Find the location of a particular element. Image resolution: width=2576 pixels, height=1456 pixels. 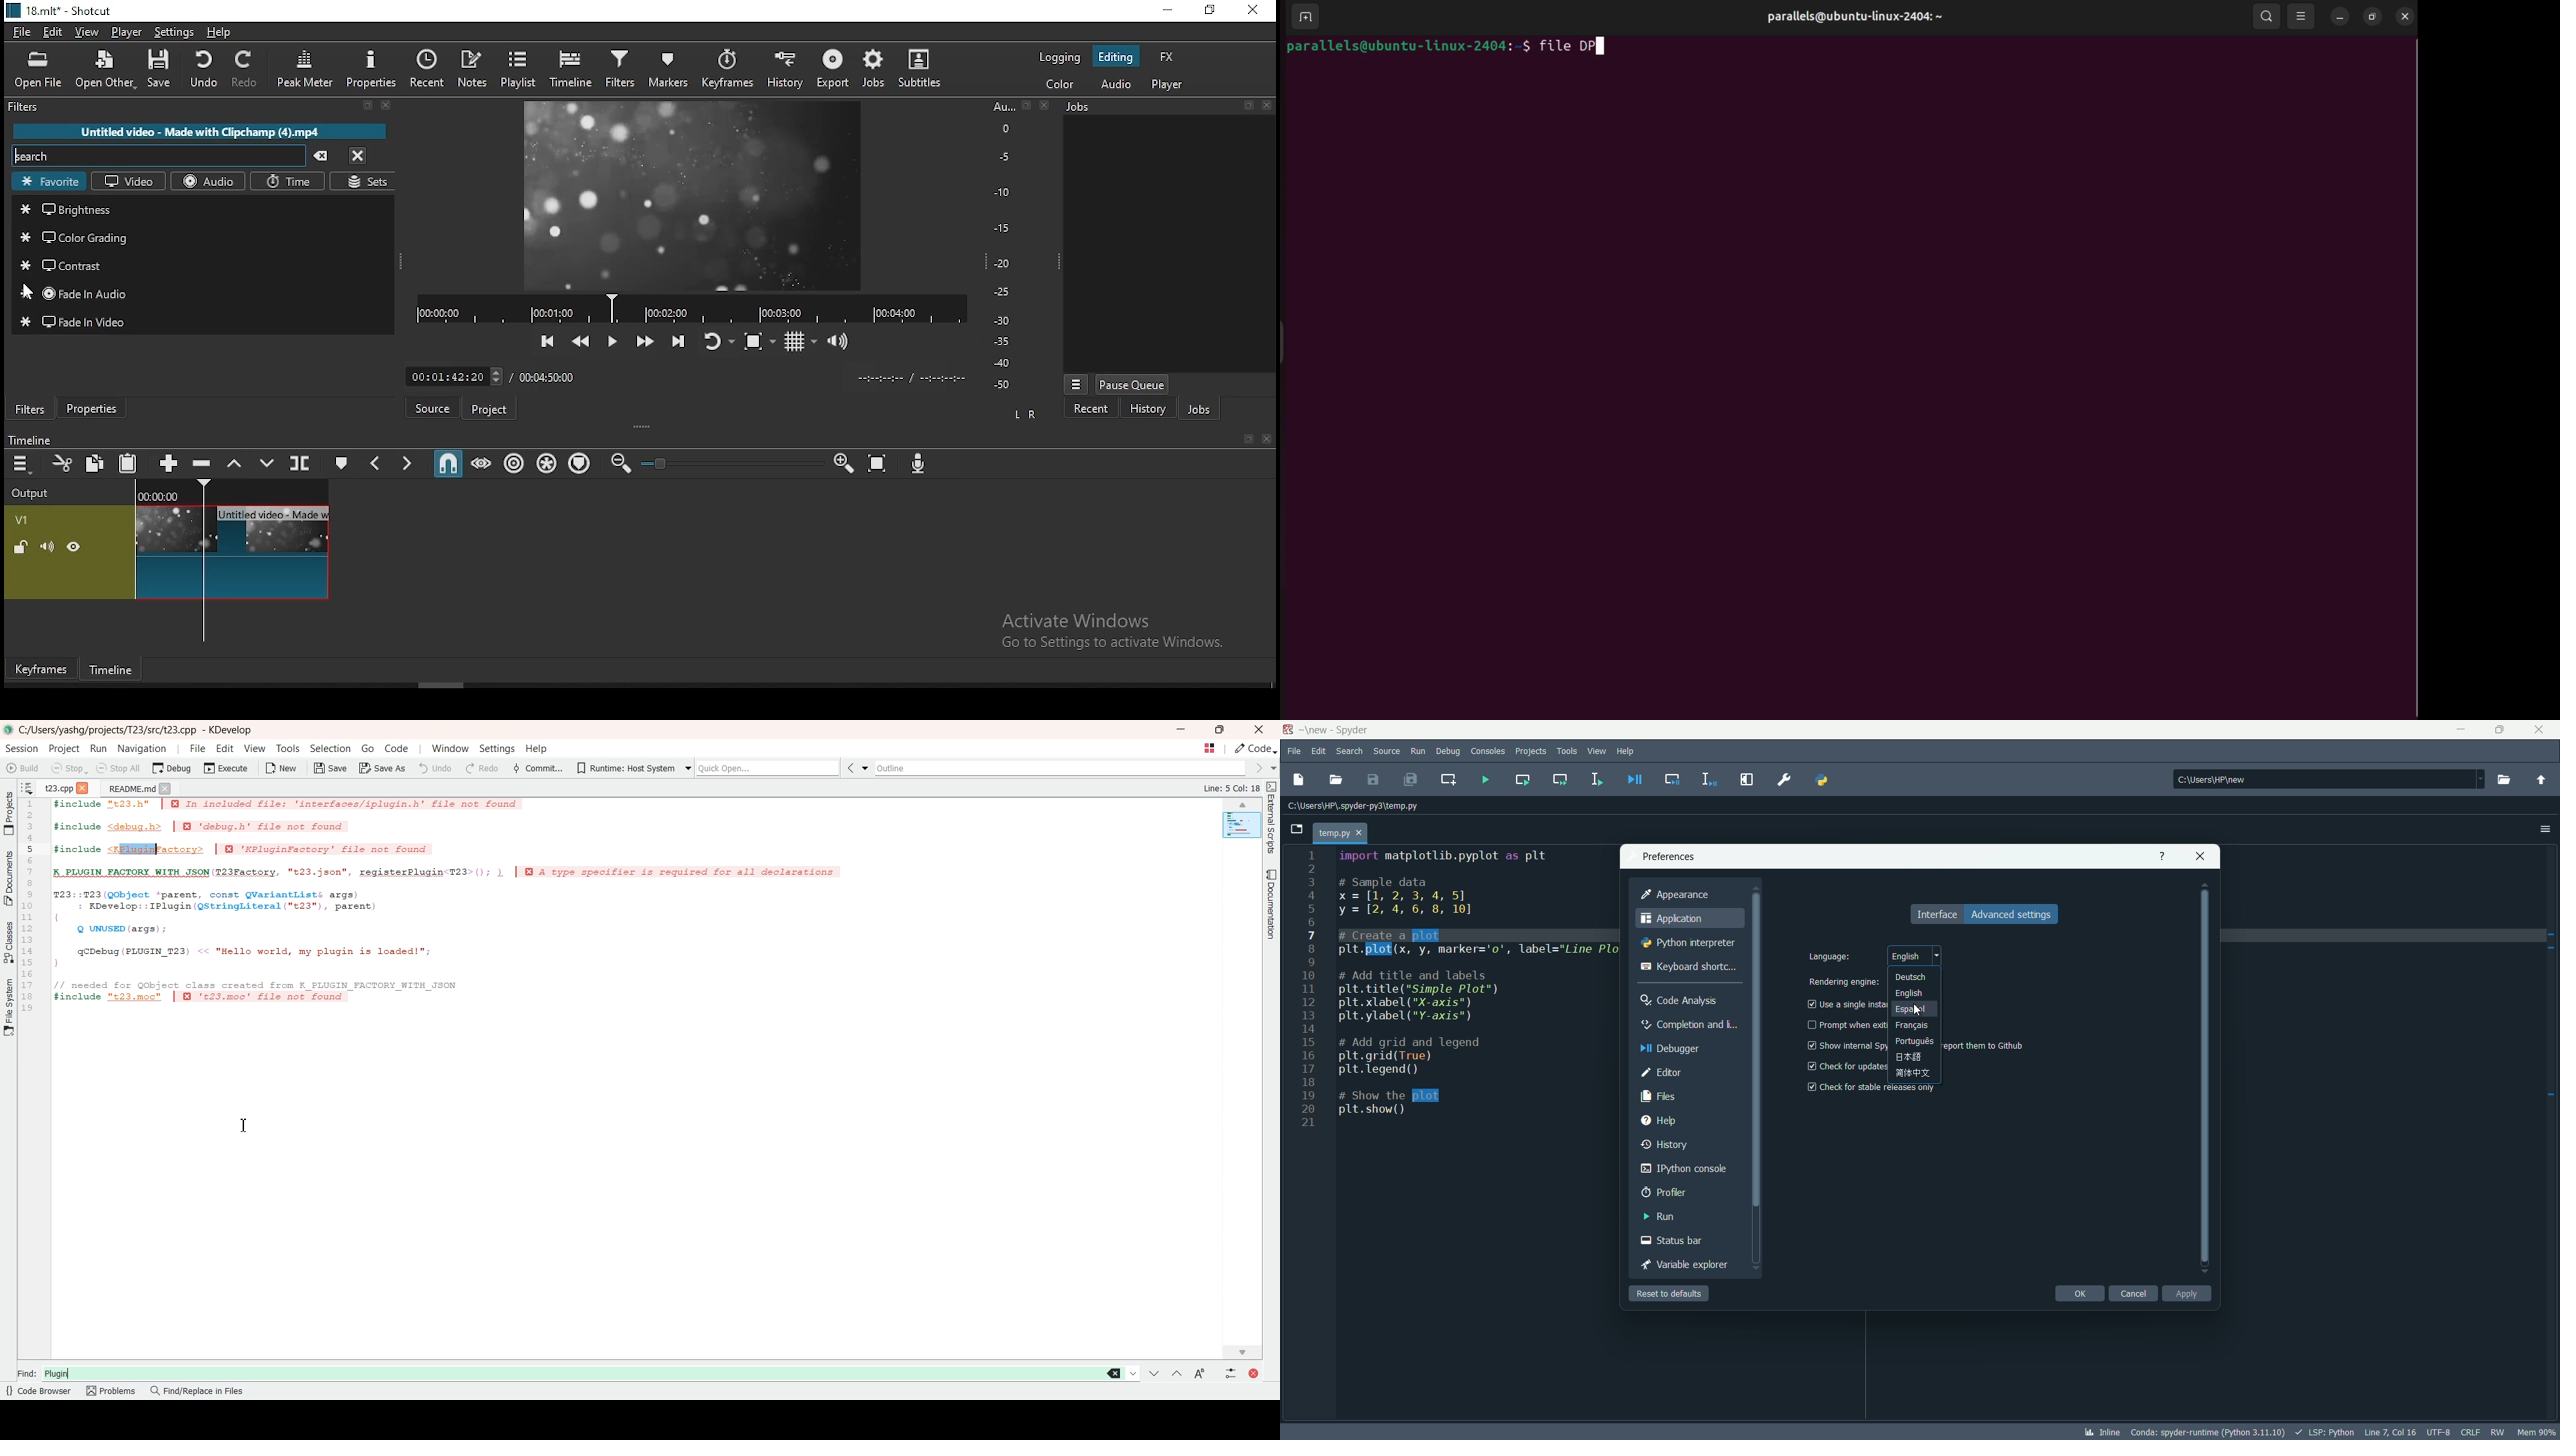

Detach is located at coordinates (1248, 105).